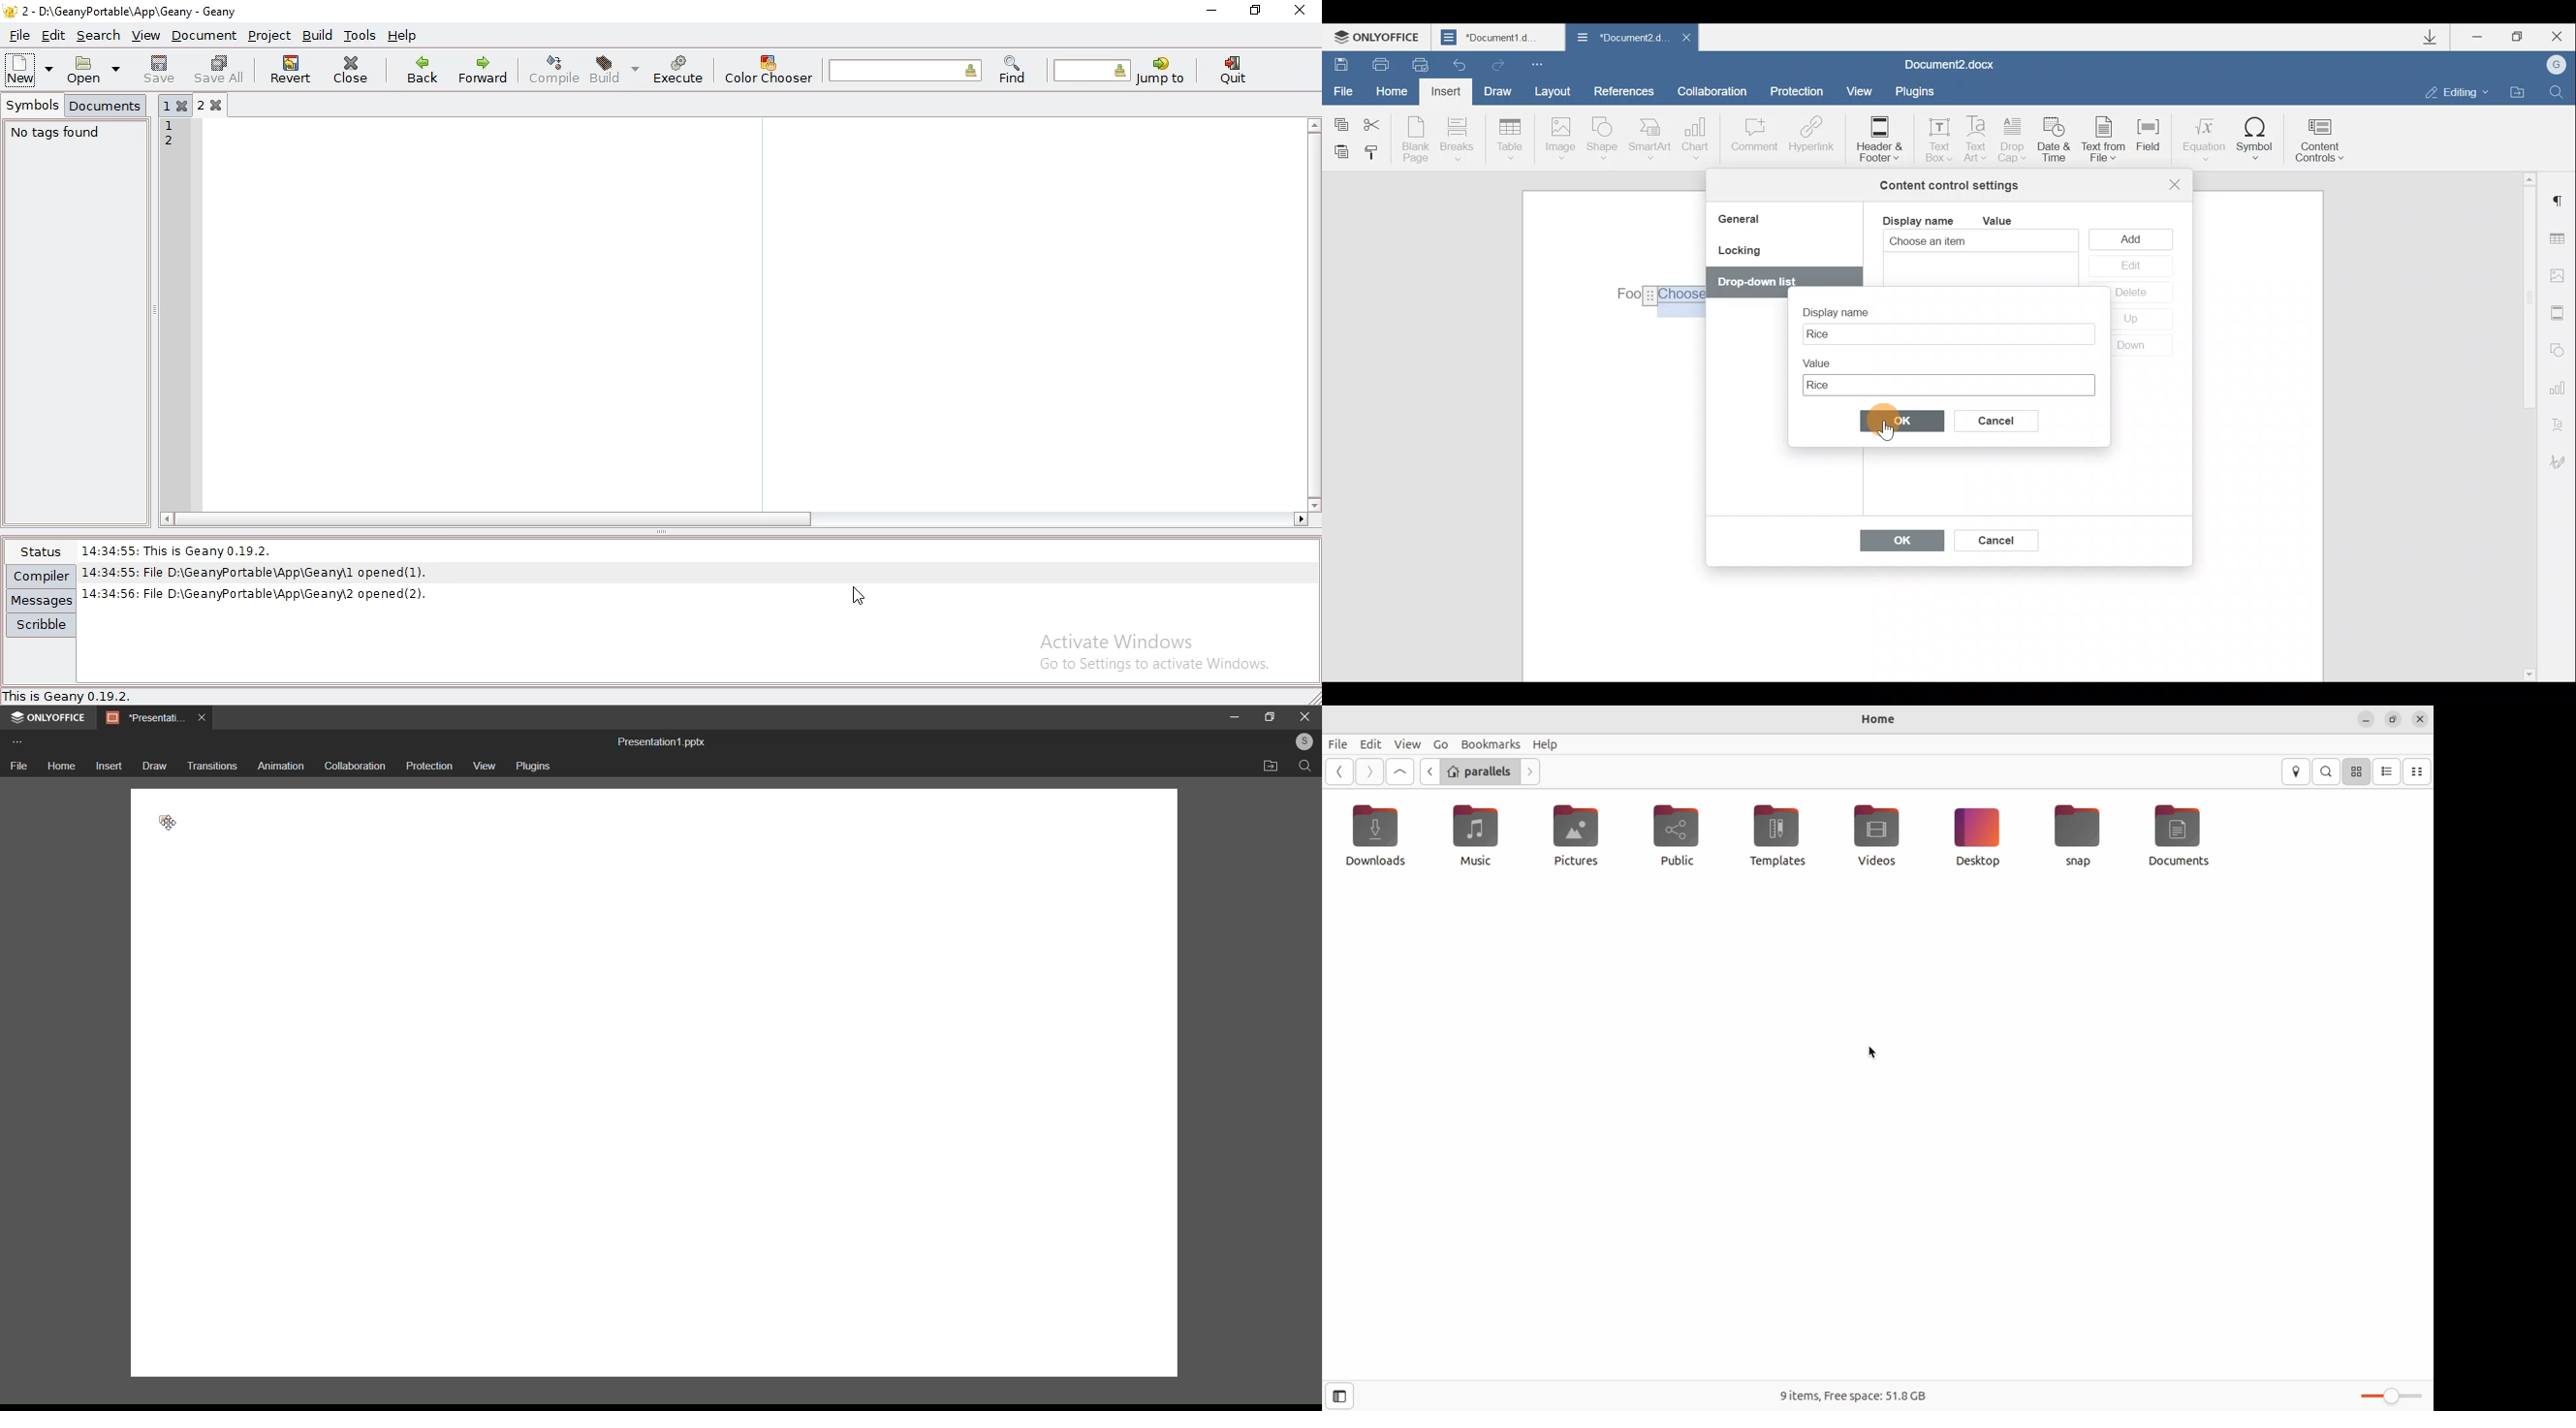 The width and height of the screenshot is (2576, 1428). I want to click on References, so click(1623, 89).